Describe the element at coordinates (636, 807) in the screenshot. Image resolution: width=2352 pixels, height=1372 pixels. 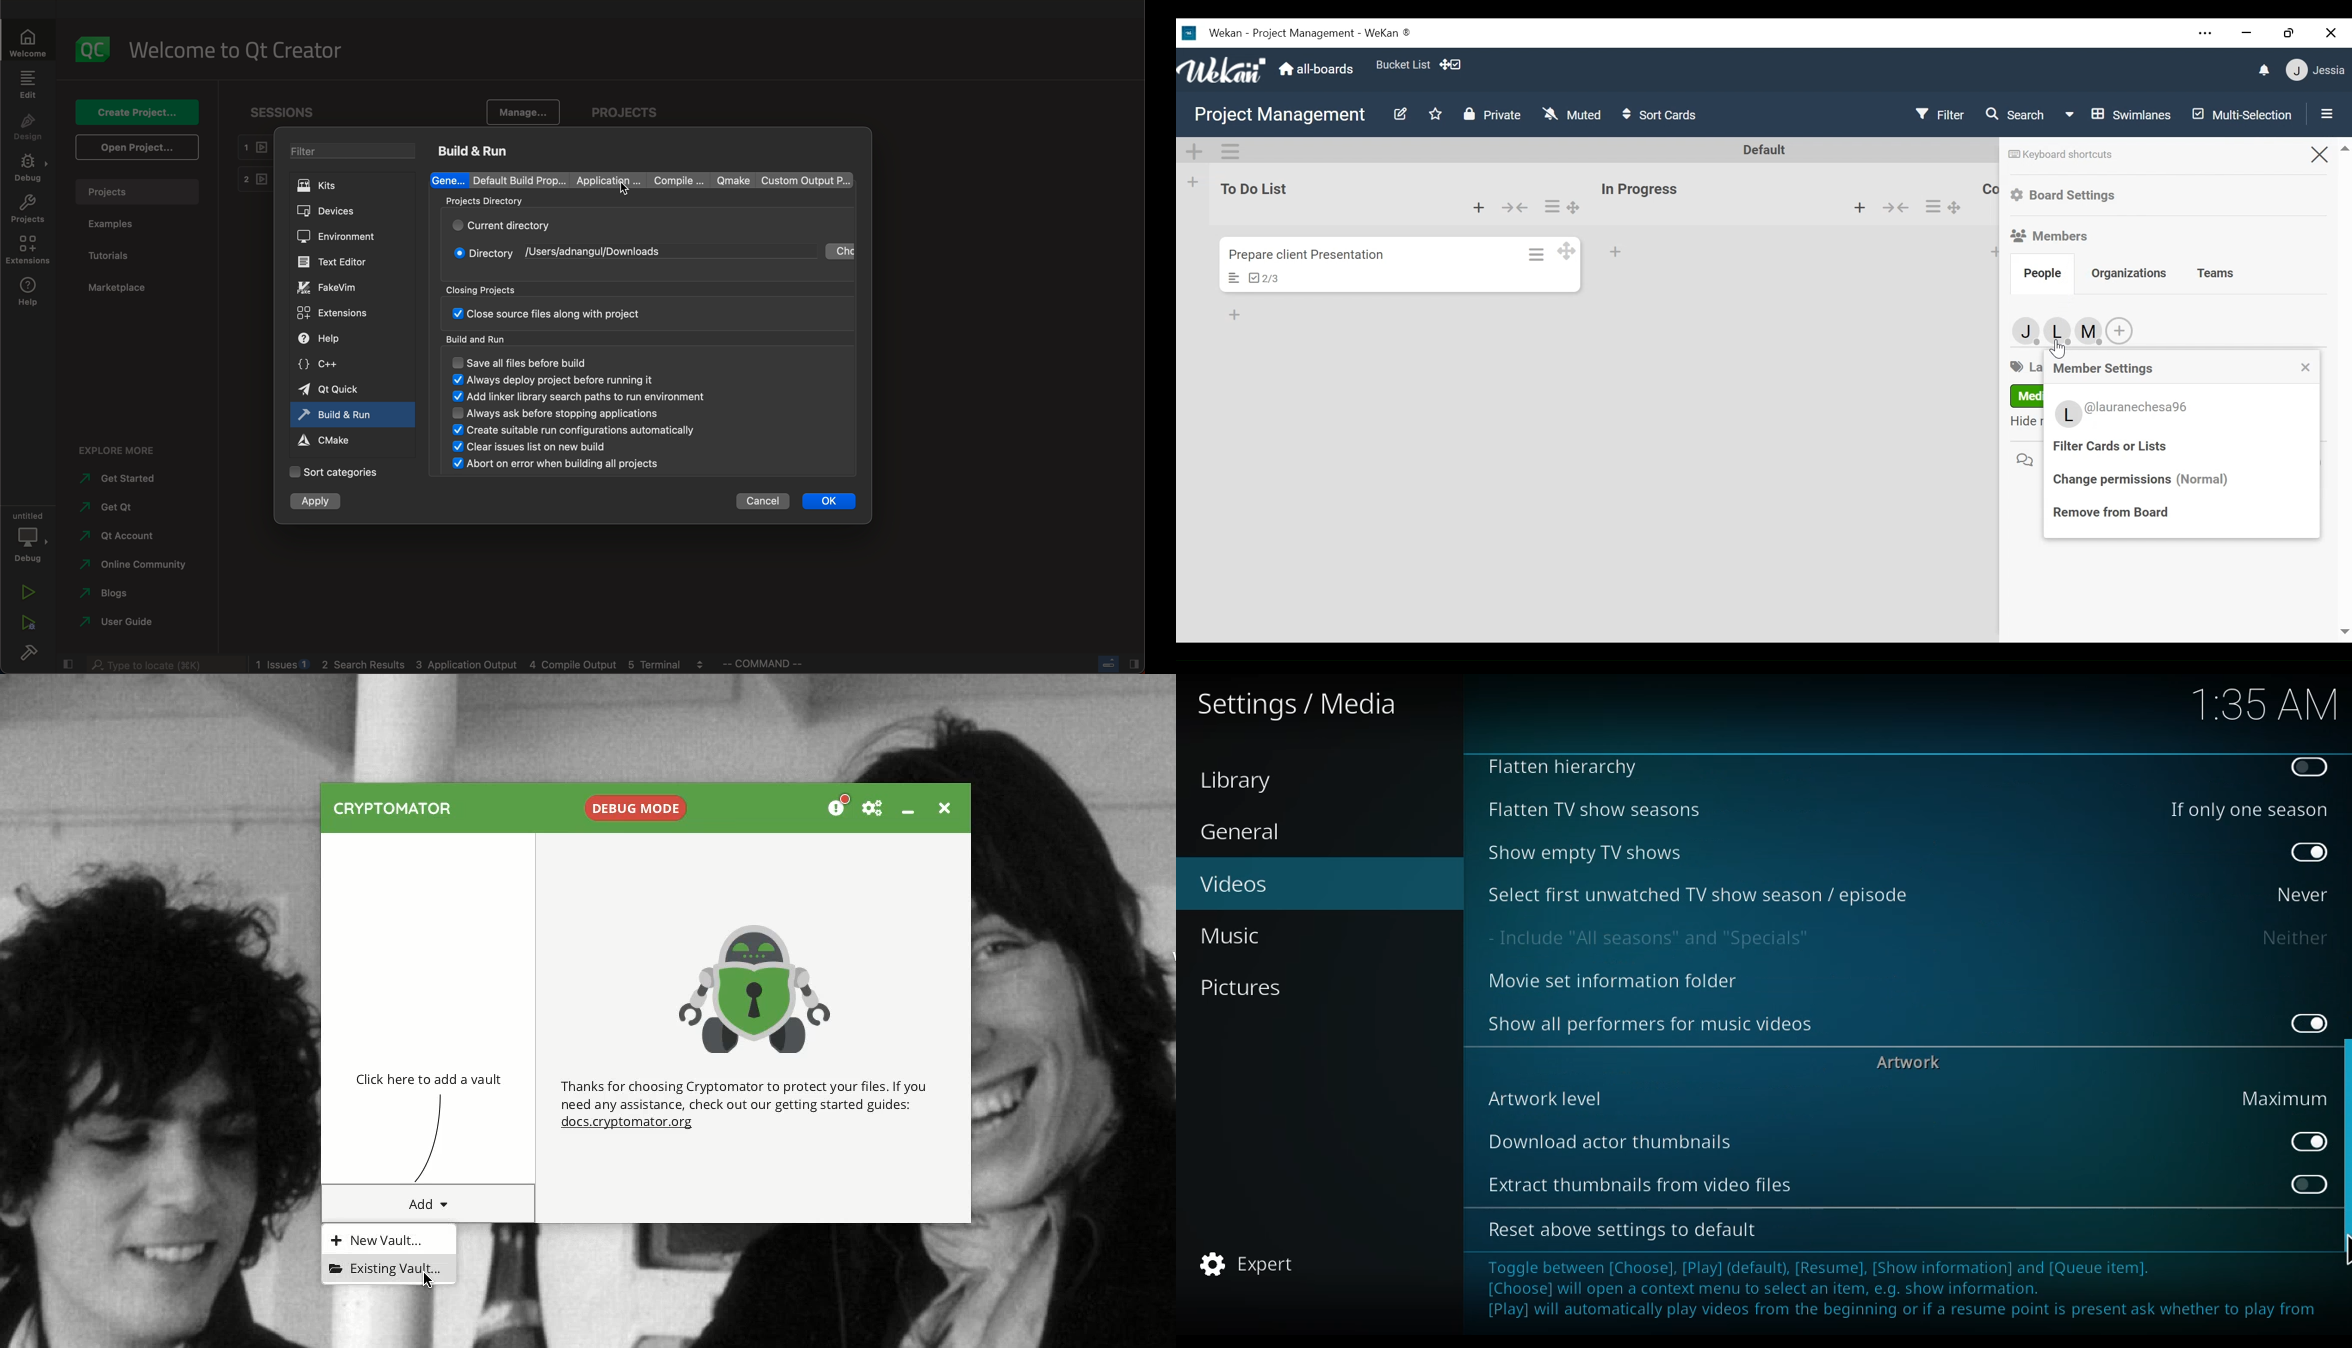
I see `Debug mode` at that location.